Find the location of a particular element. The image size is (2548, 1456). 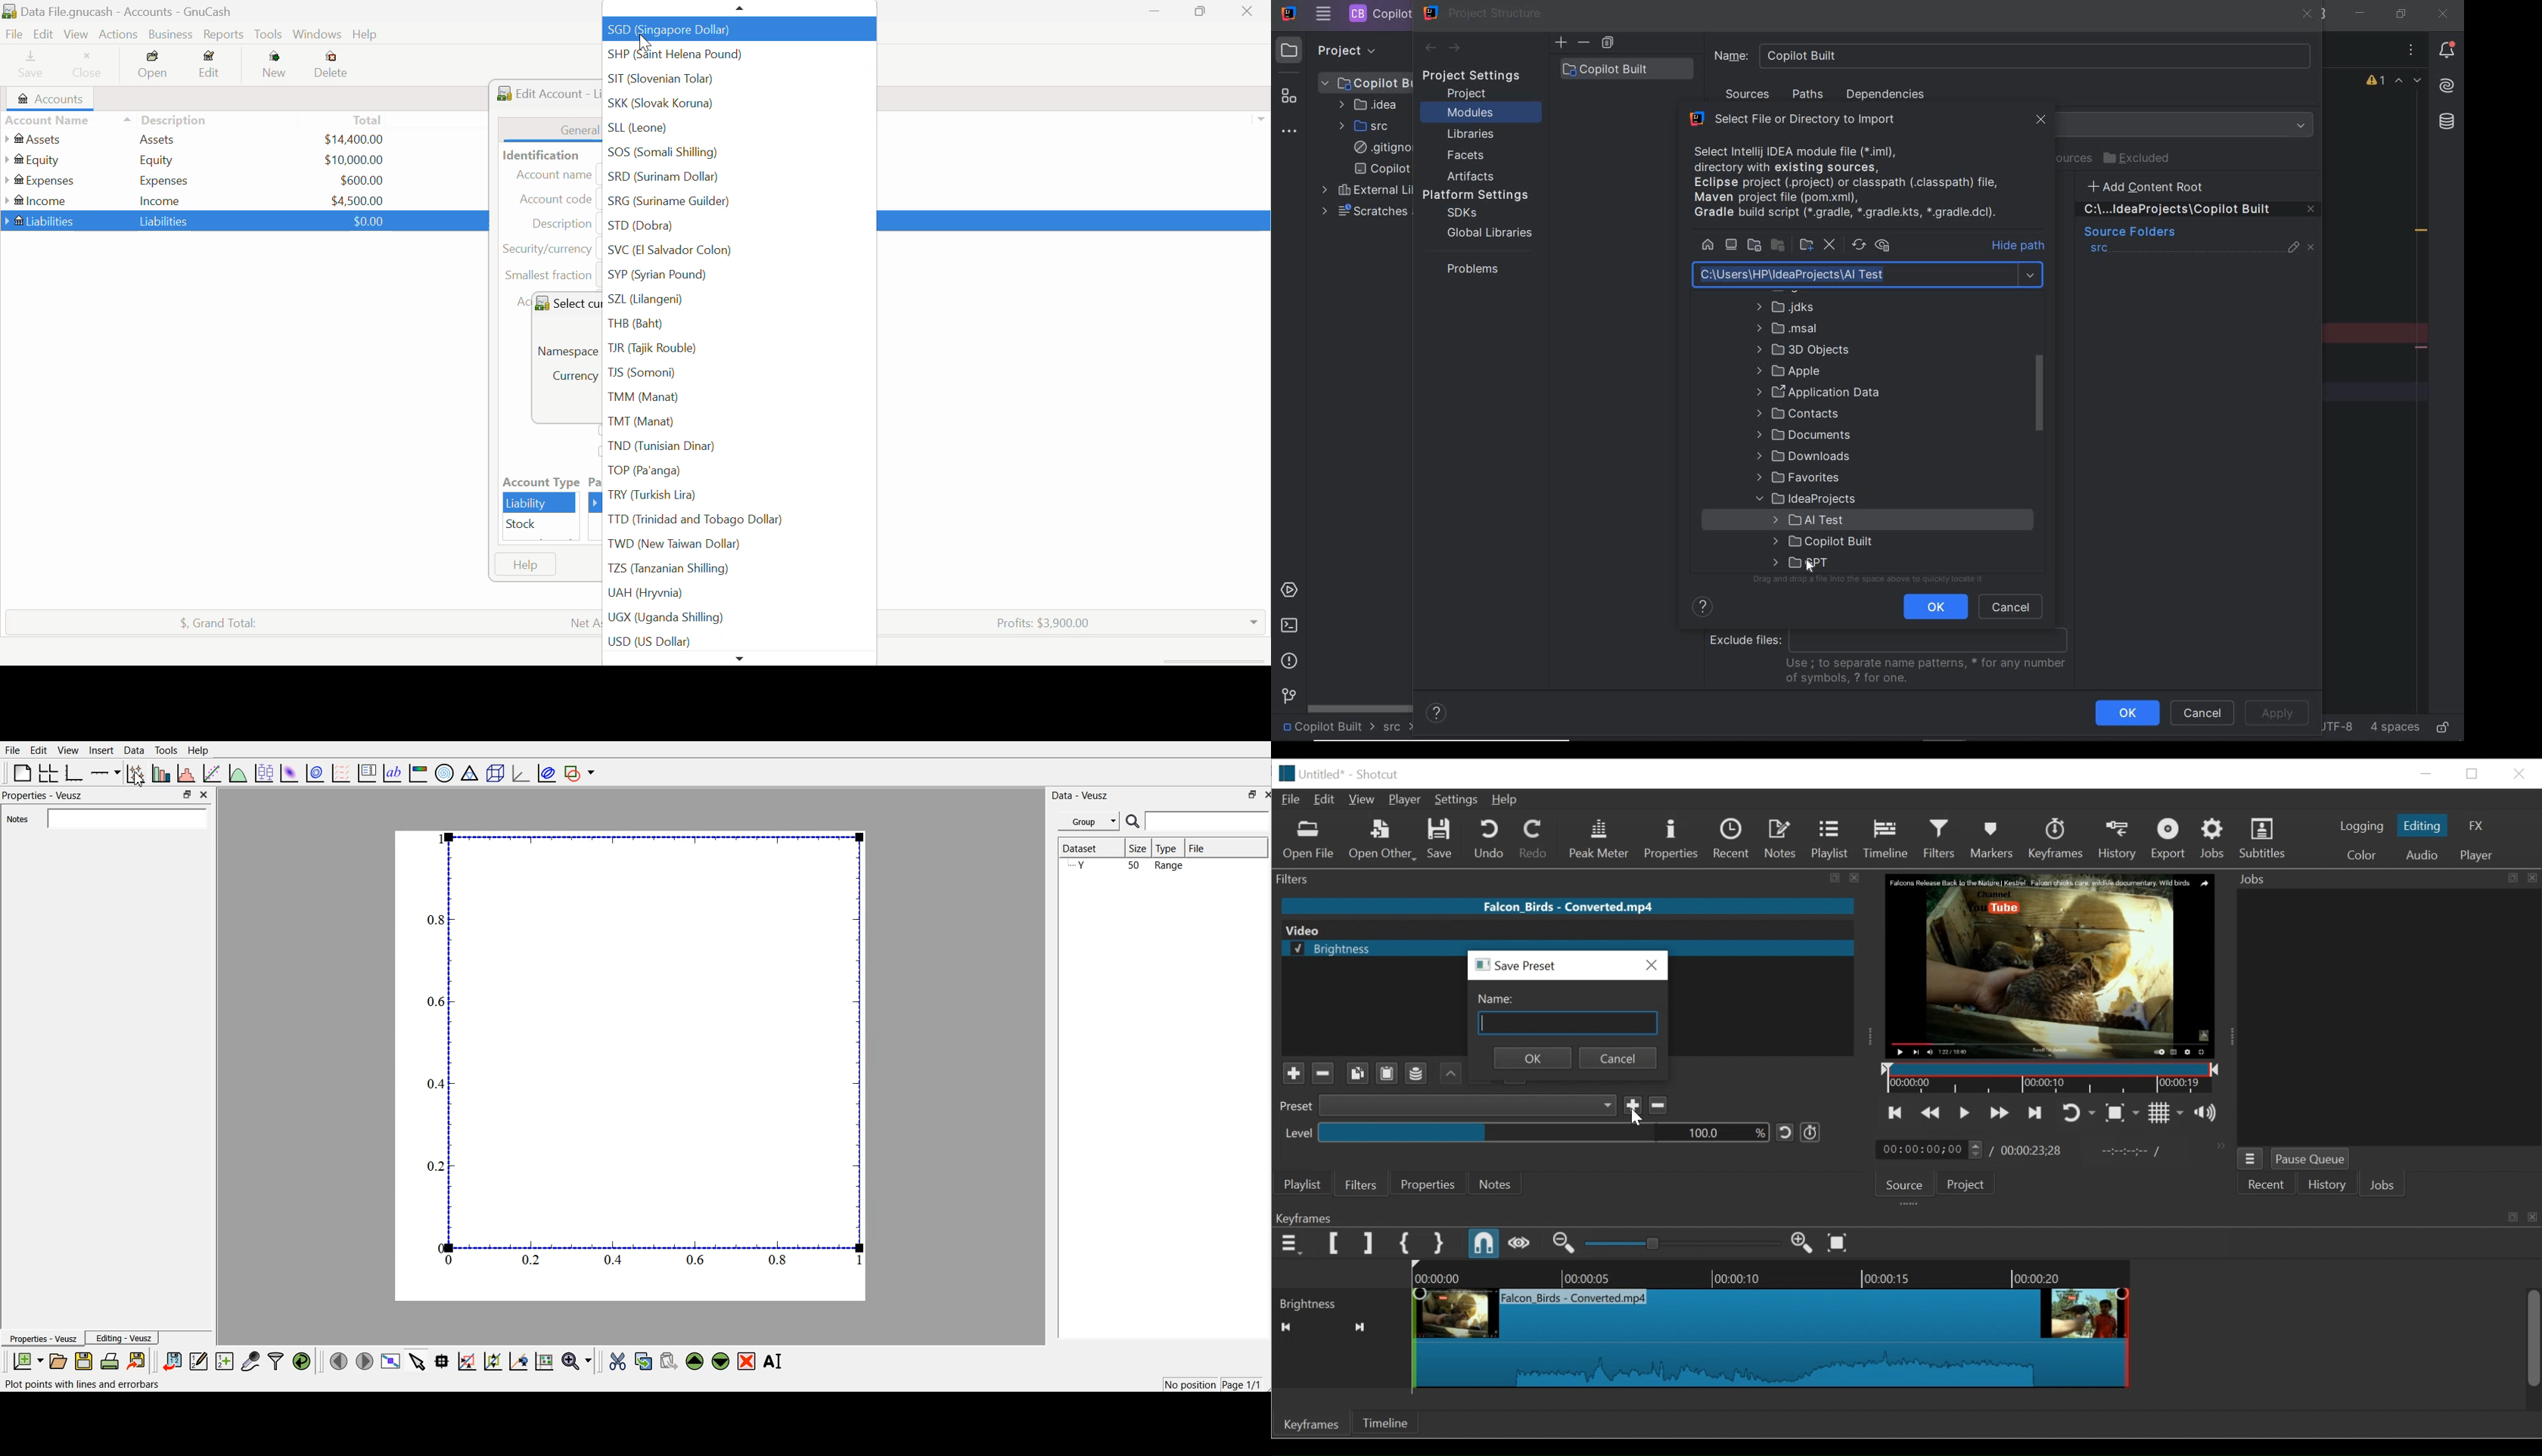

close is located at coordinates (2308, 16).